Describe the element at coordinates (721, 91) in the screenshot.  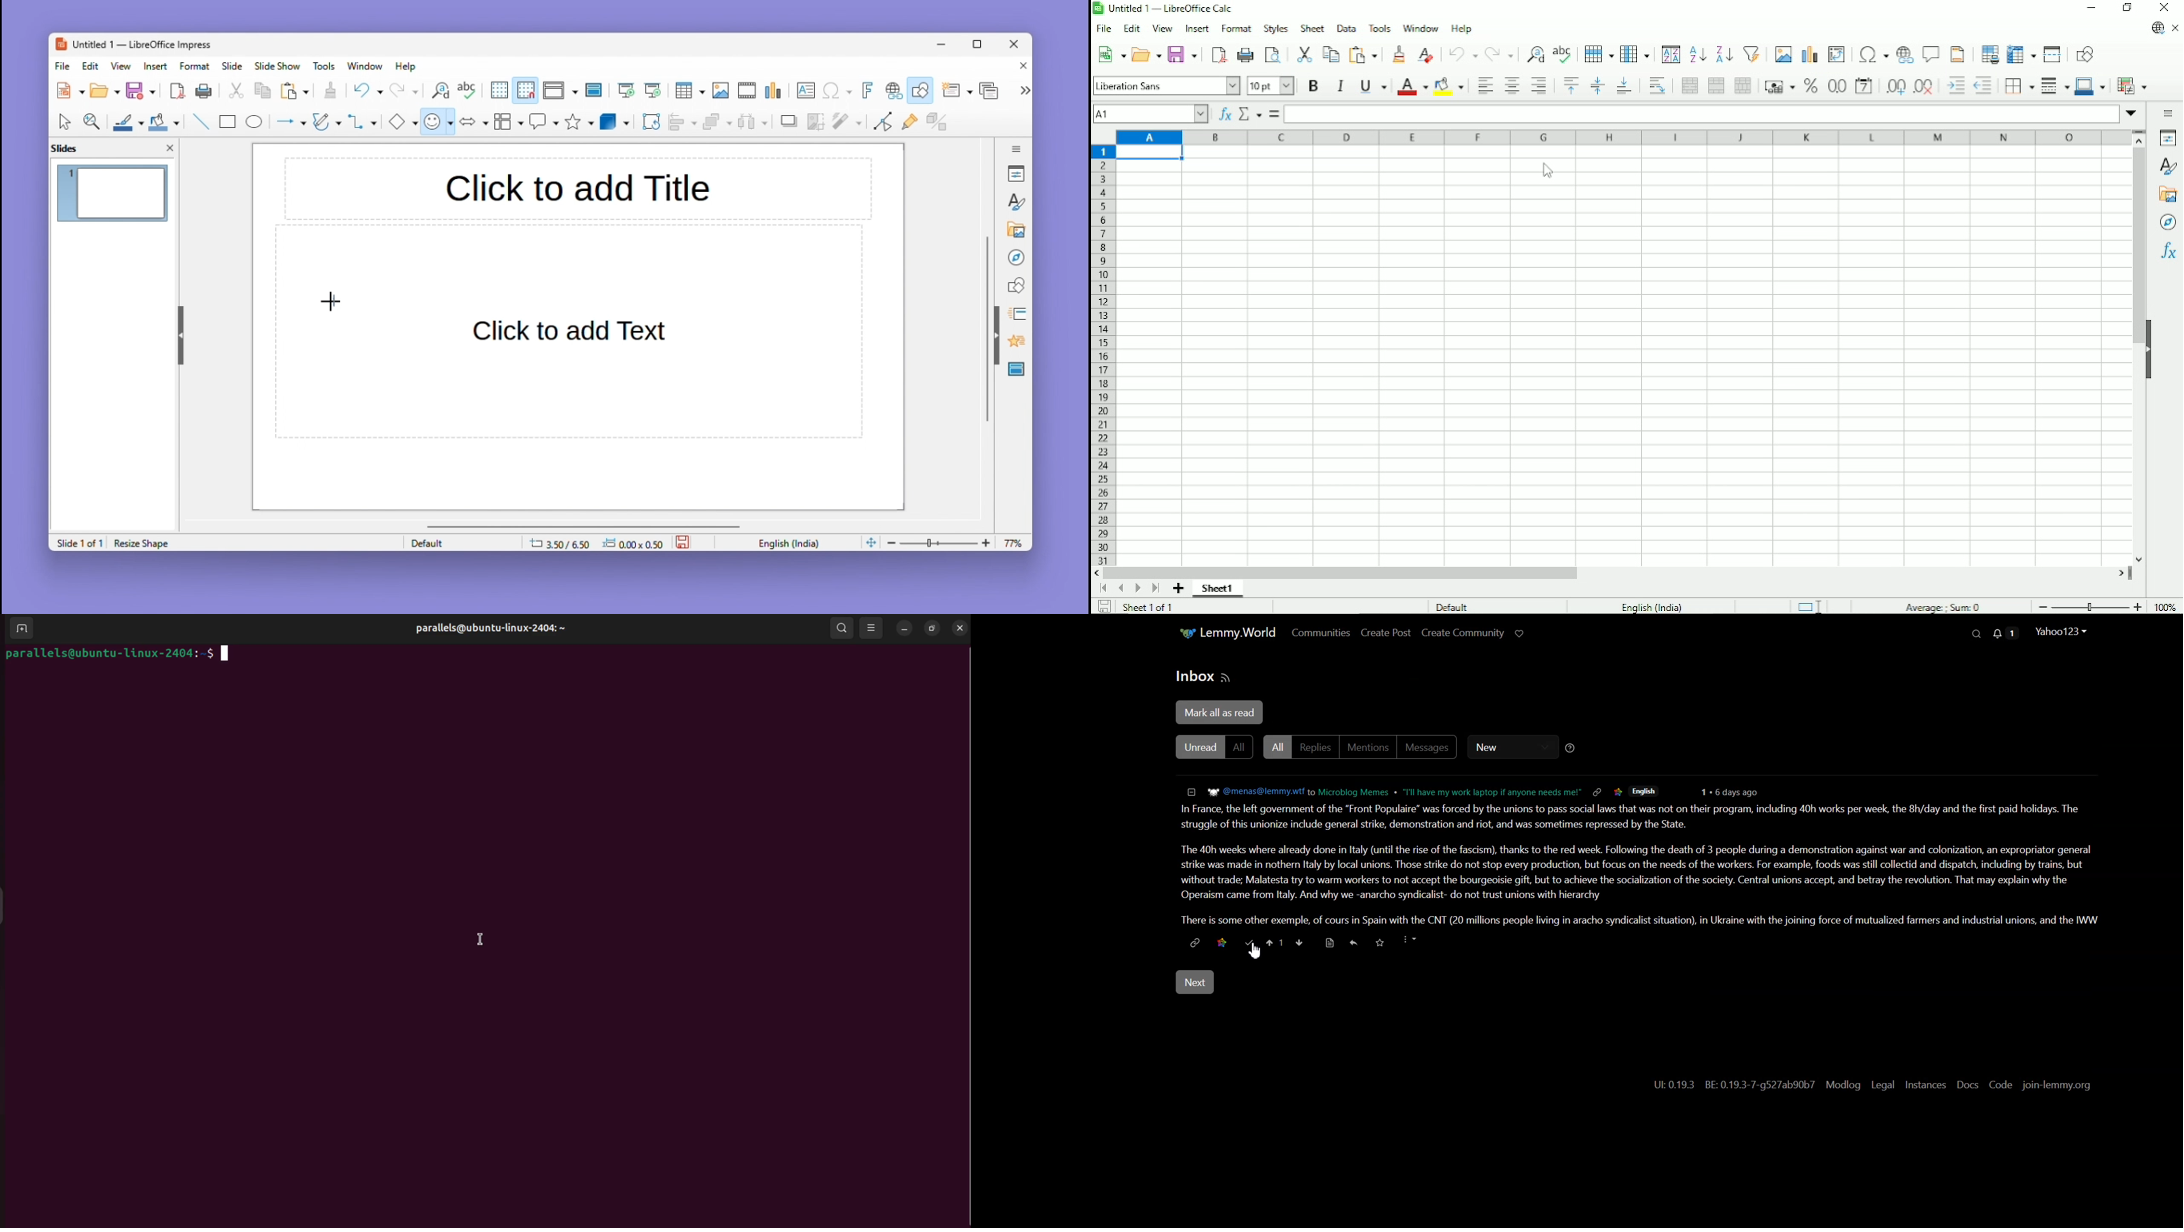
I see `Image` at that location.